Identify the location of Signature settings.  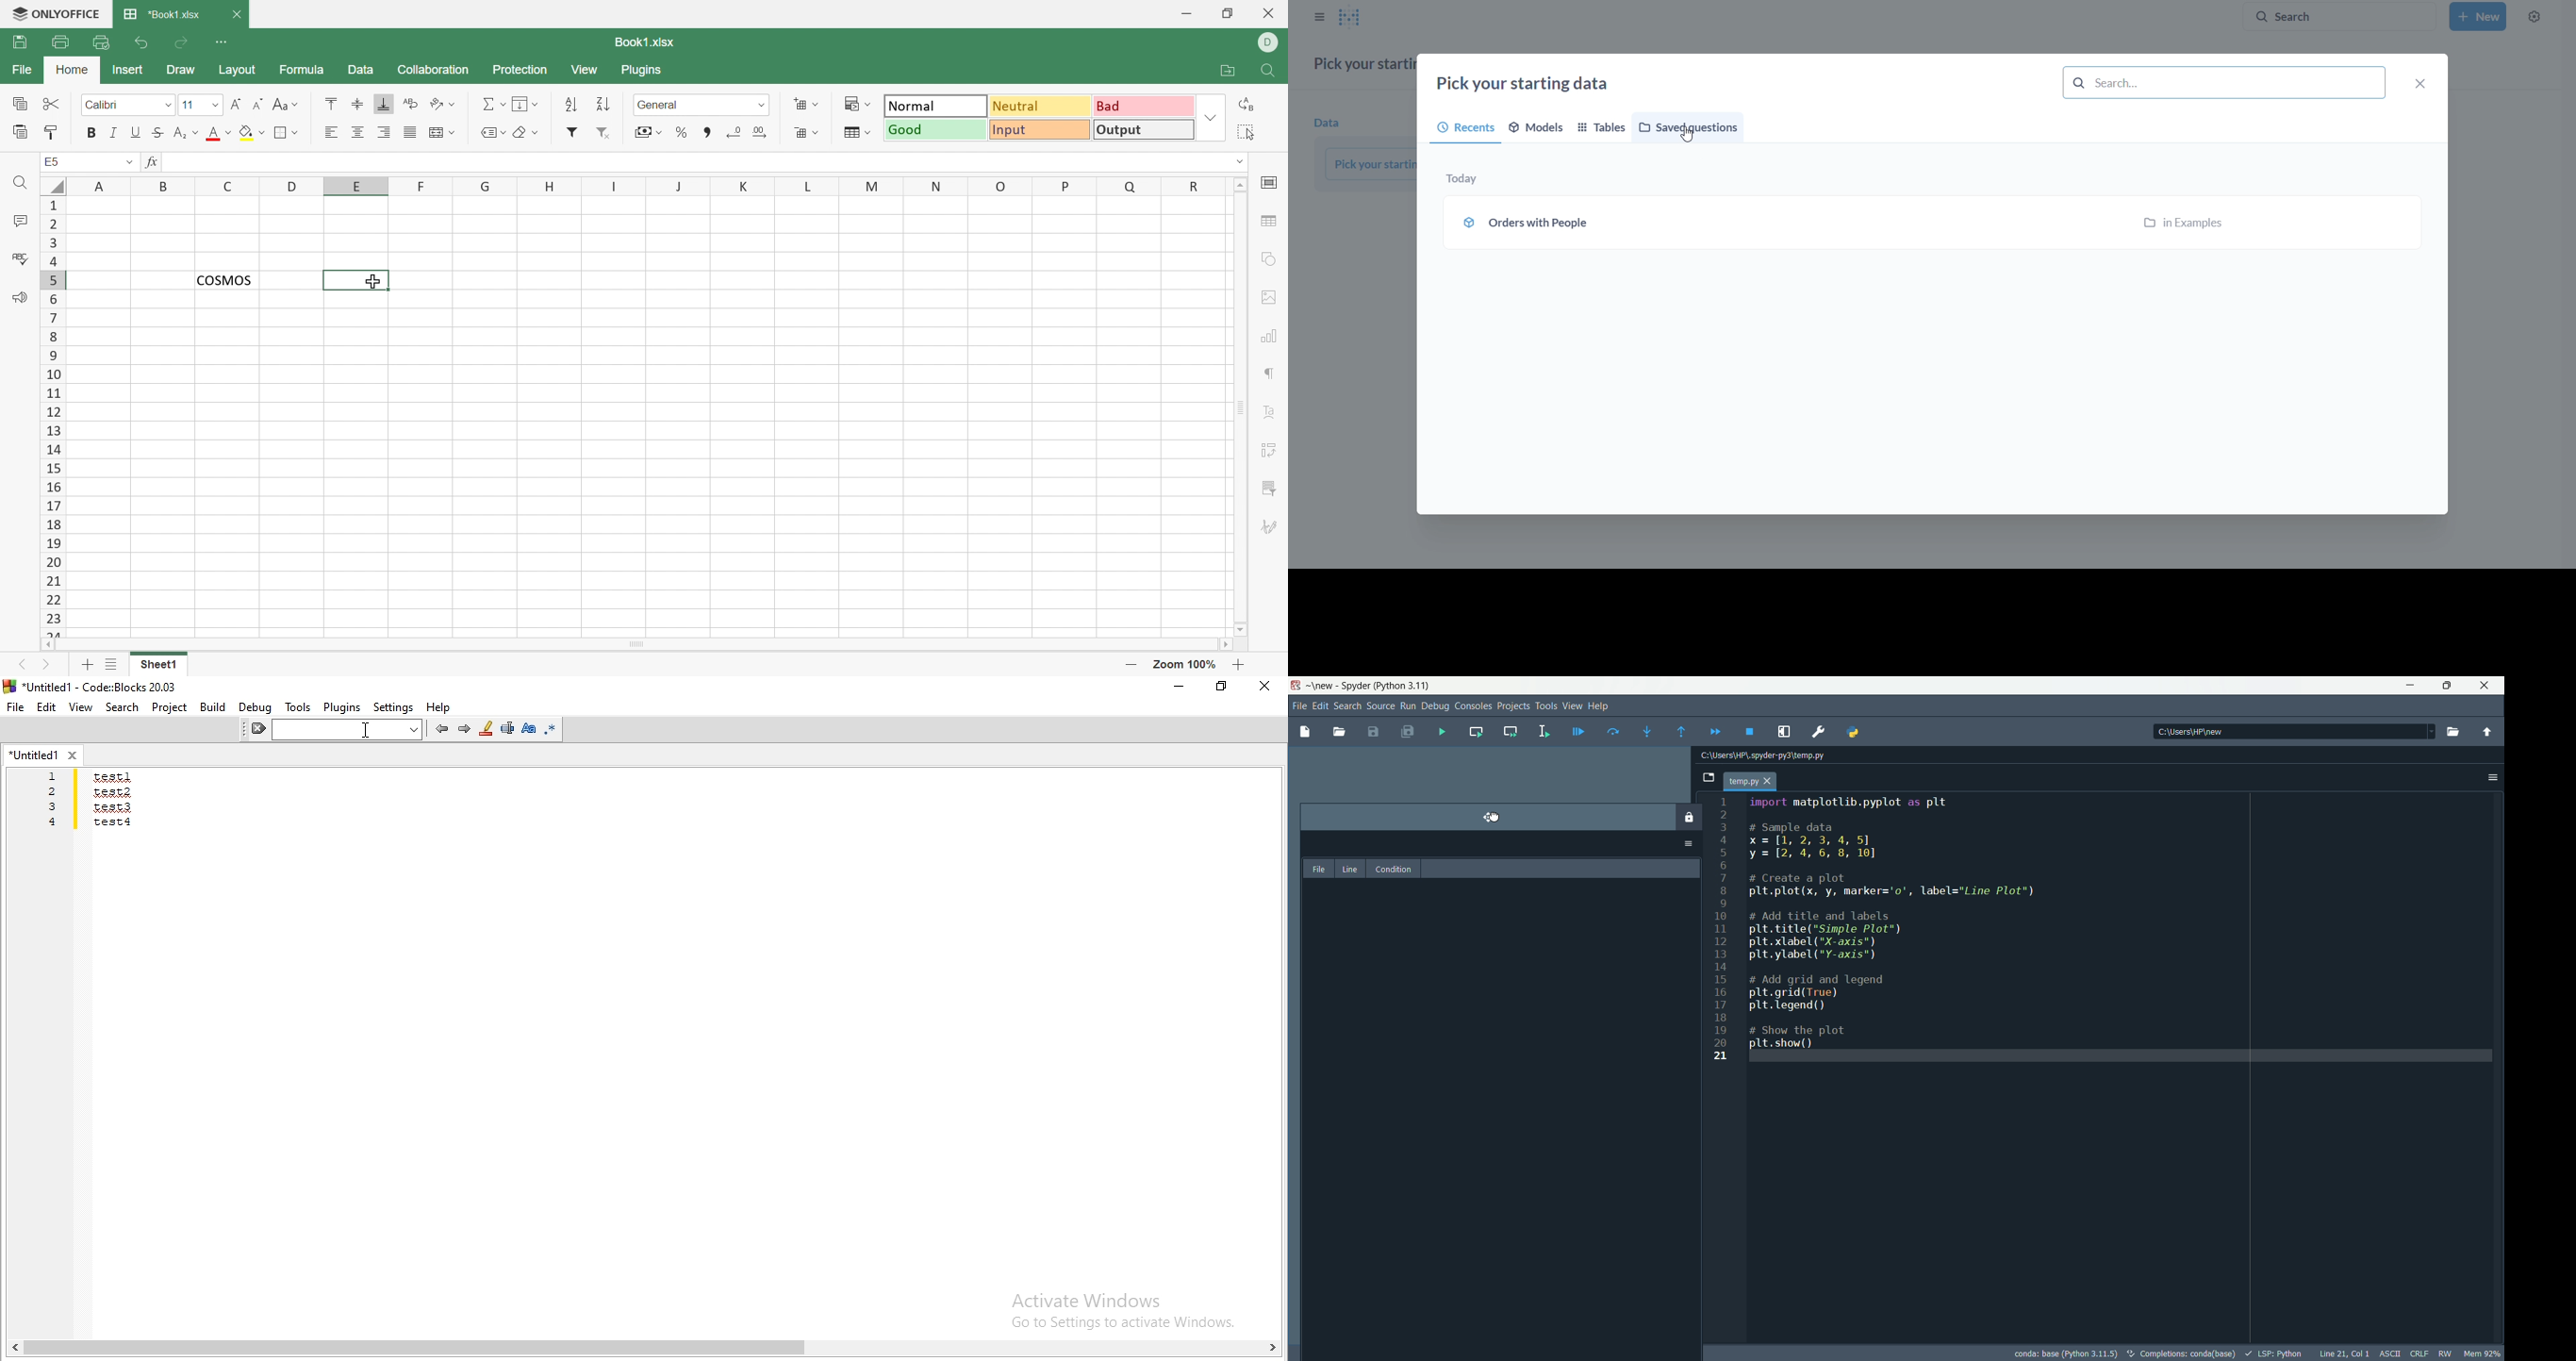
(1270, 527).